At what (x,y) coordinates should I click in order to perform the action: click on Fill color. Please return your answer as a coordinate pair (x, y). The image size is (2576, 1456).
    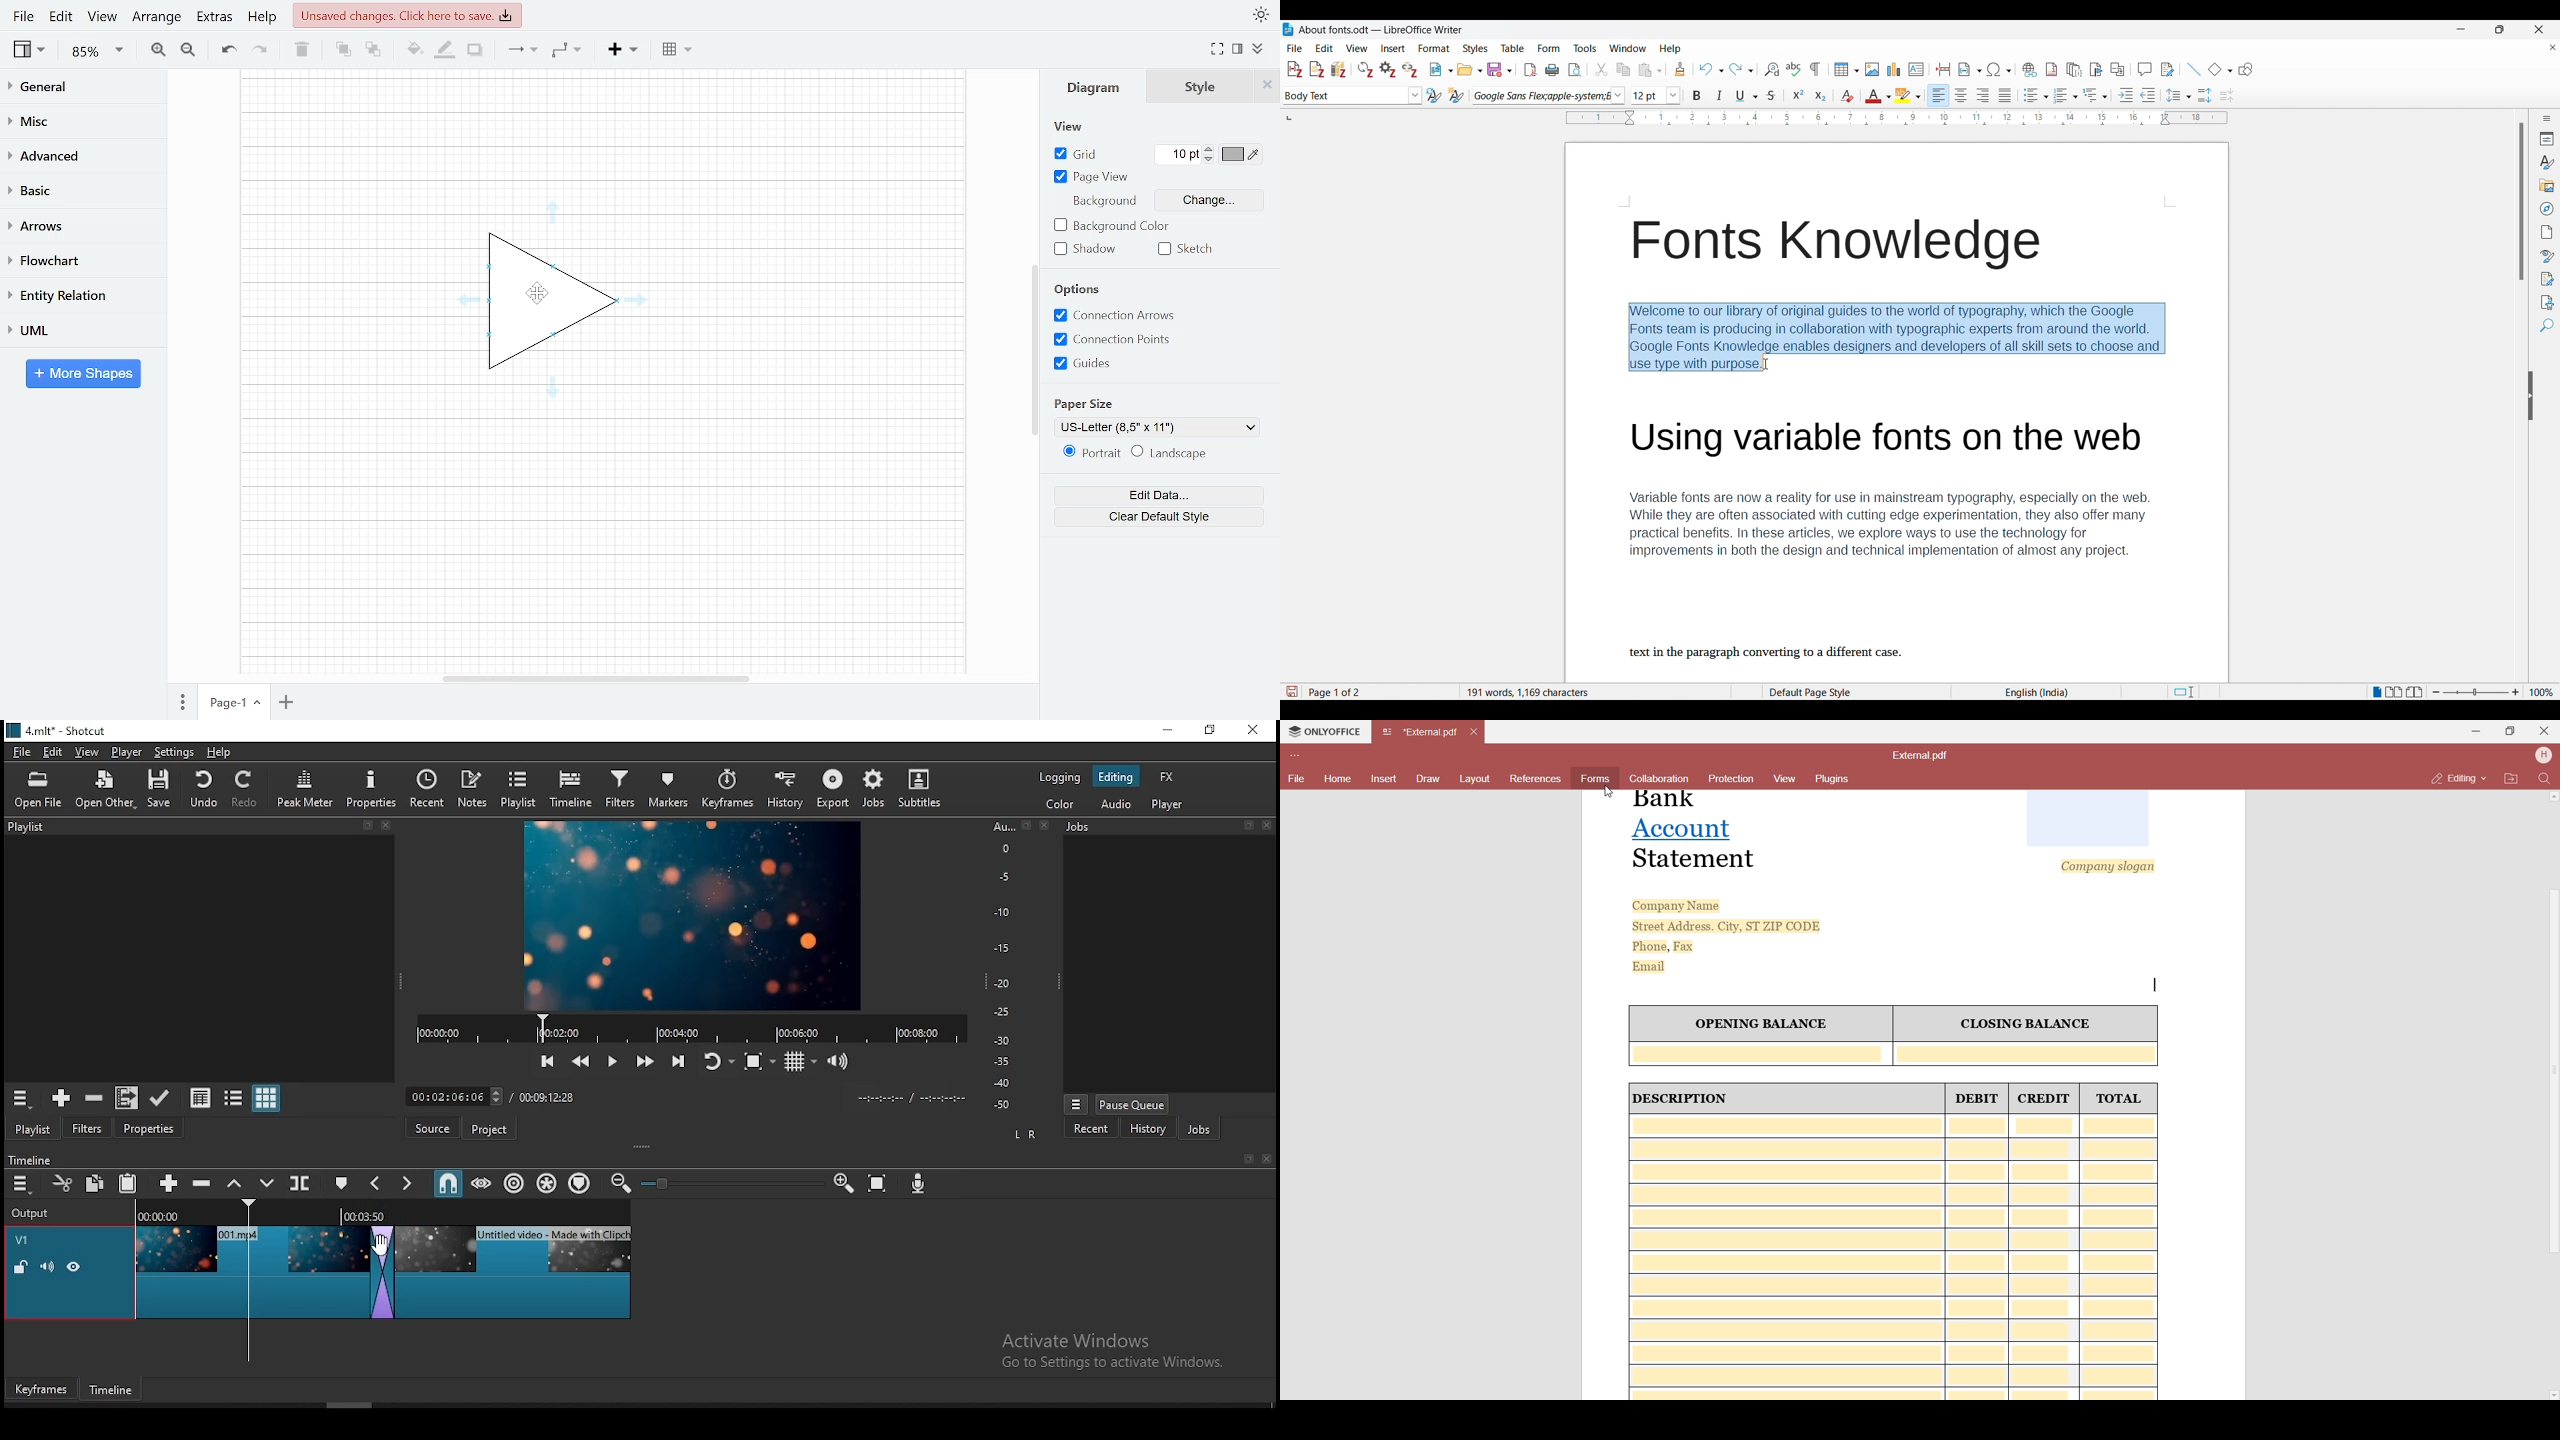
    Looking at the image, I should click on (413, 49).